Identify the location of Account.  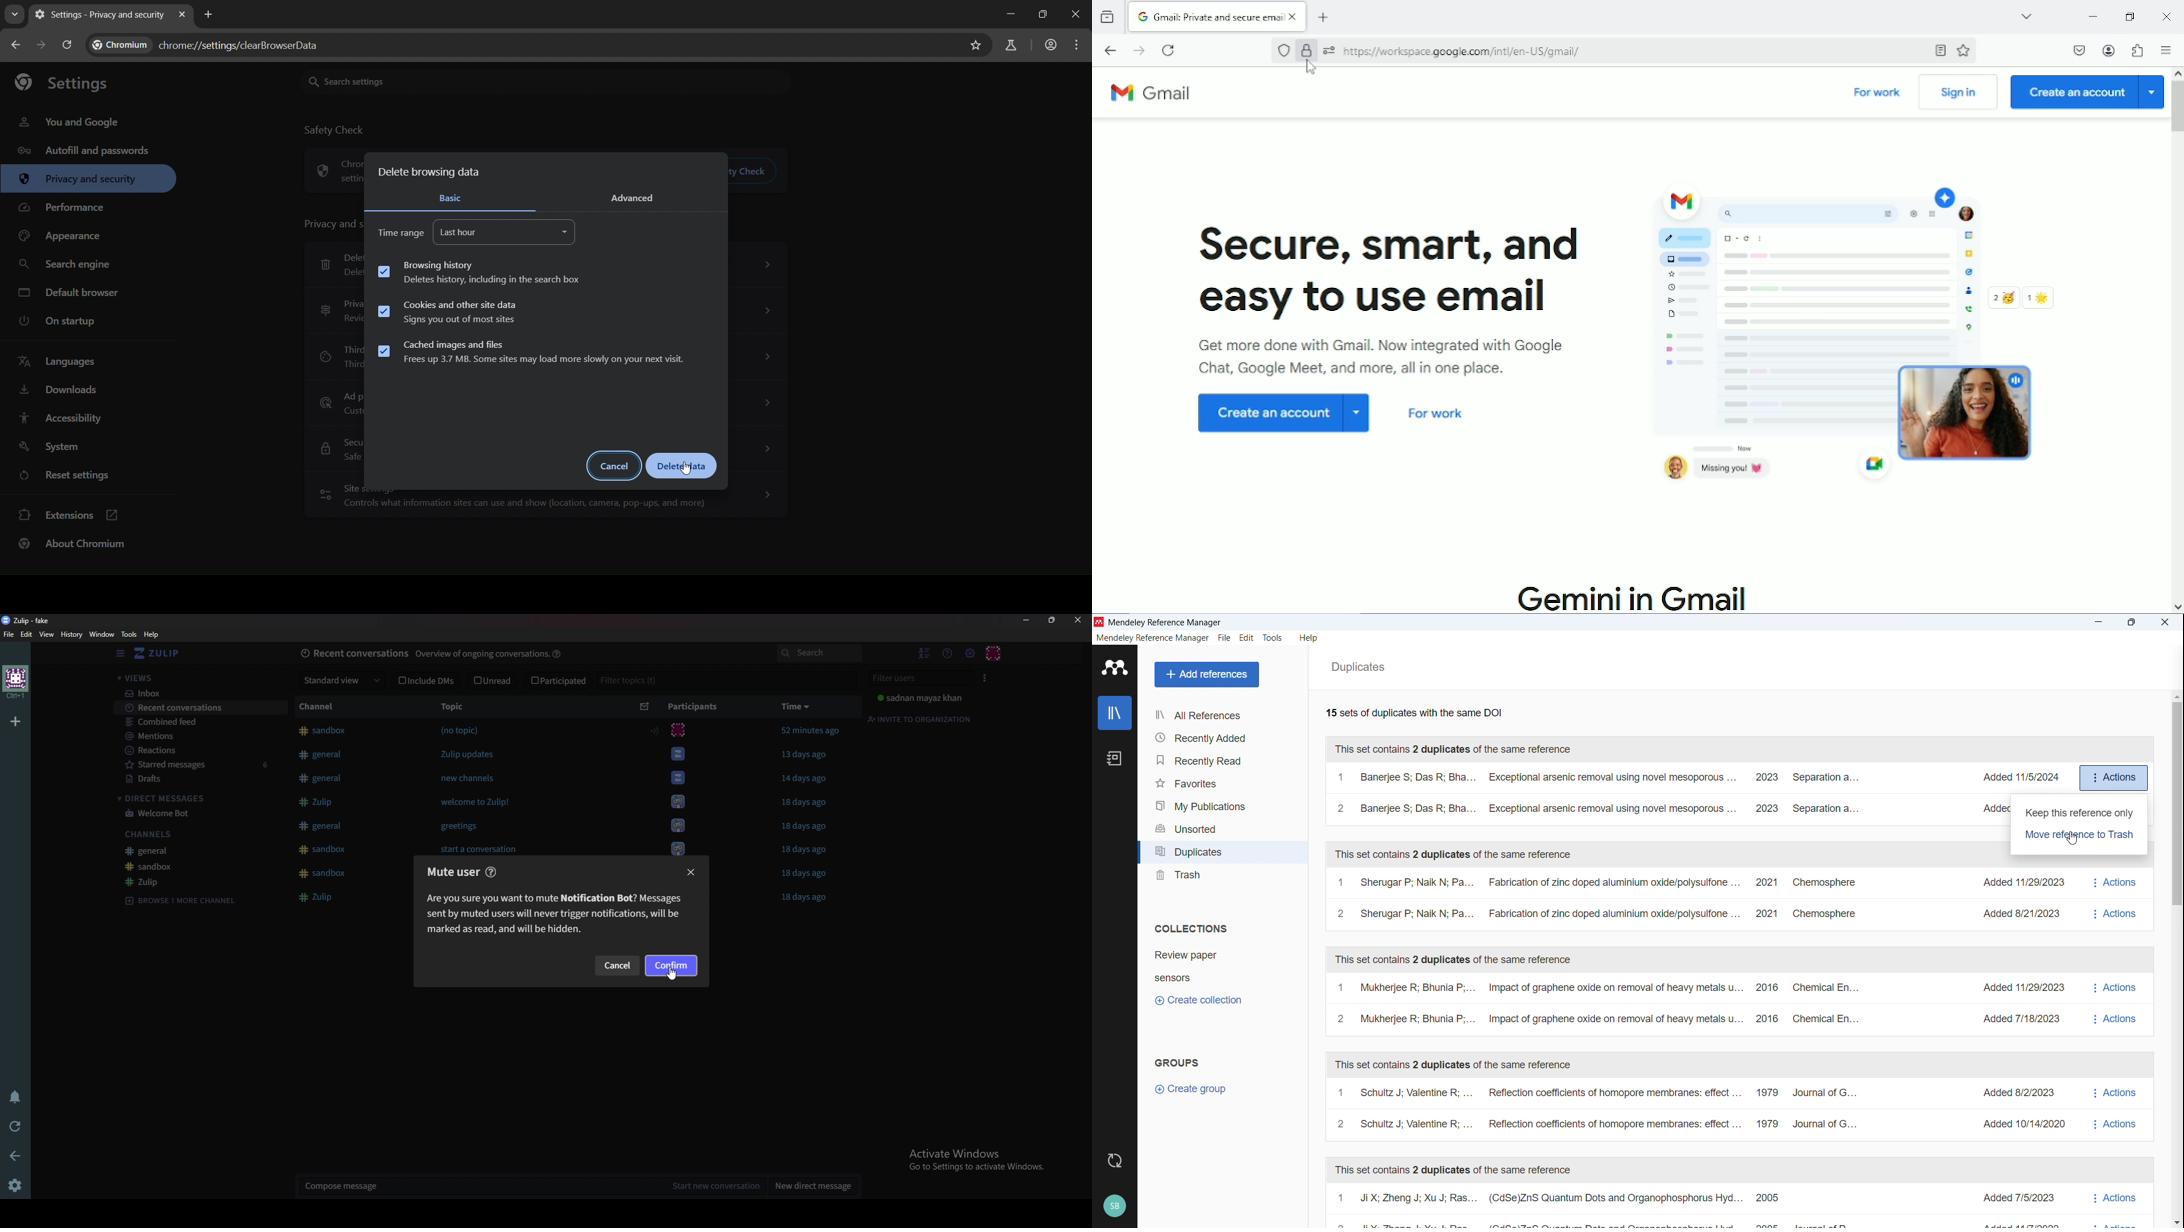
(2109, 50).